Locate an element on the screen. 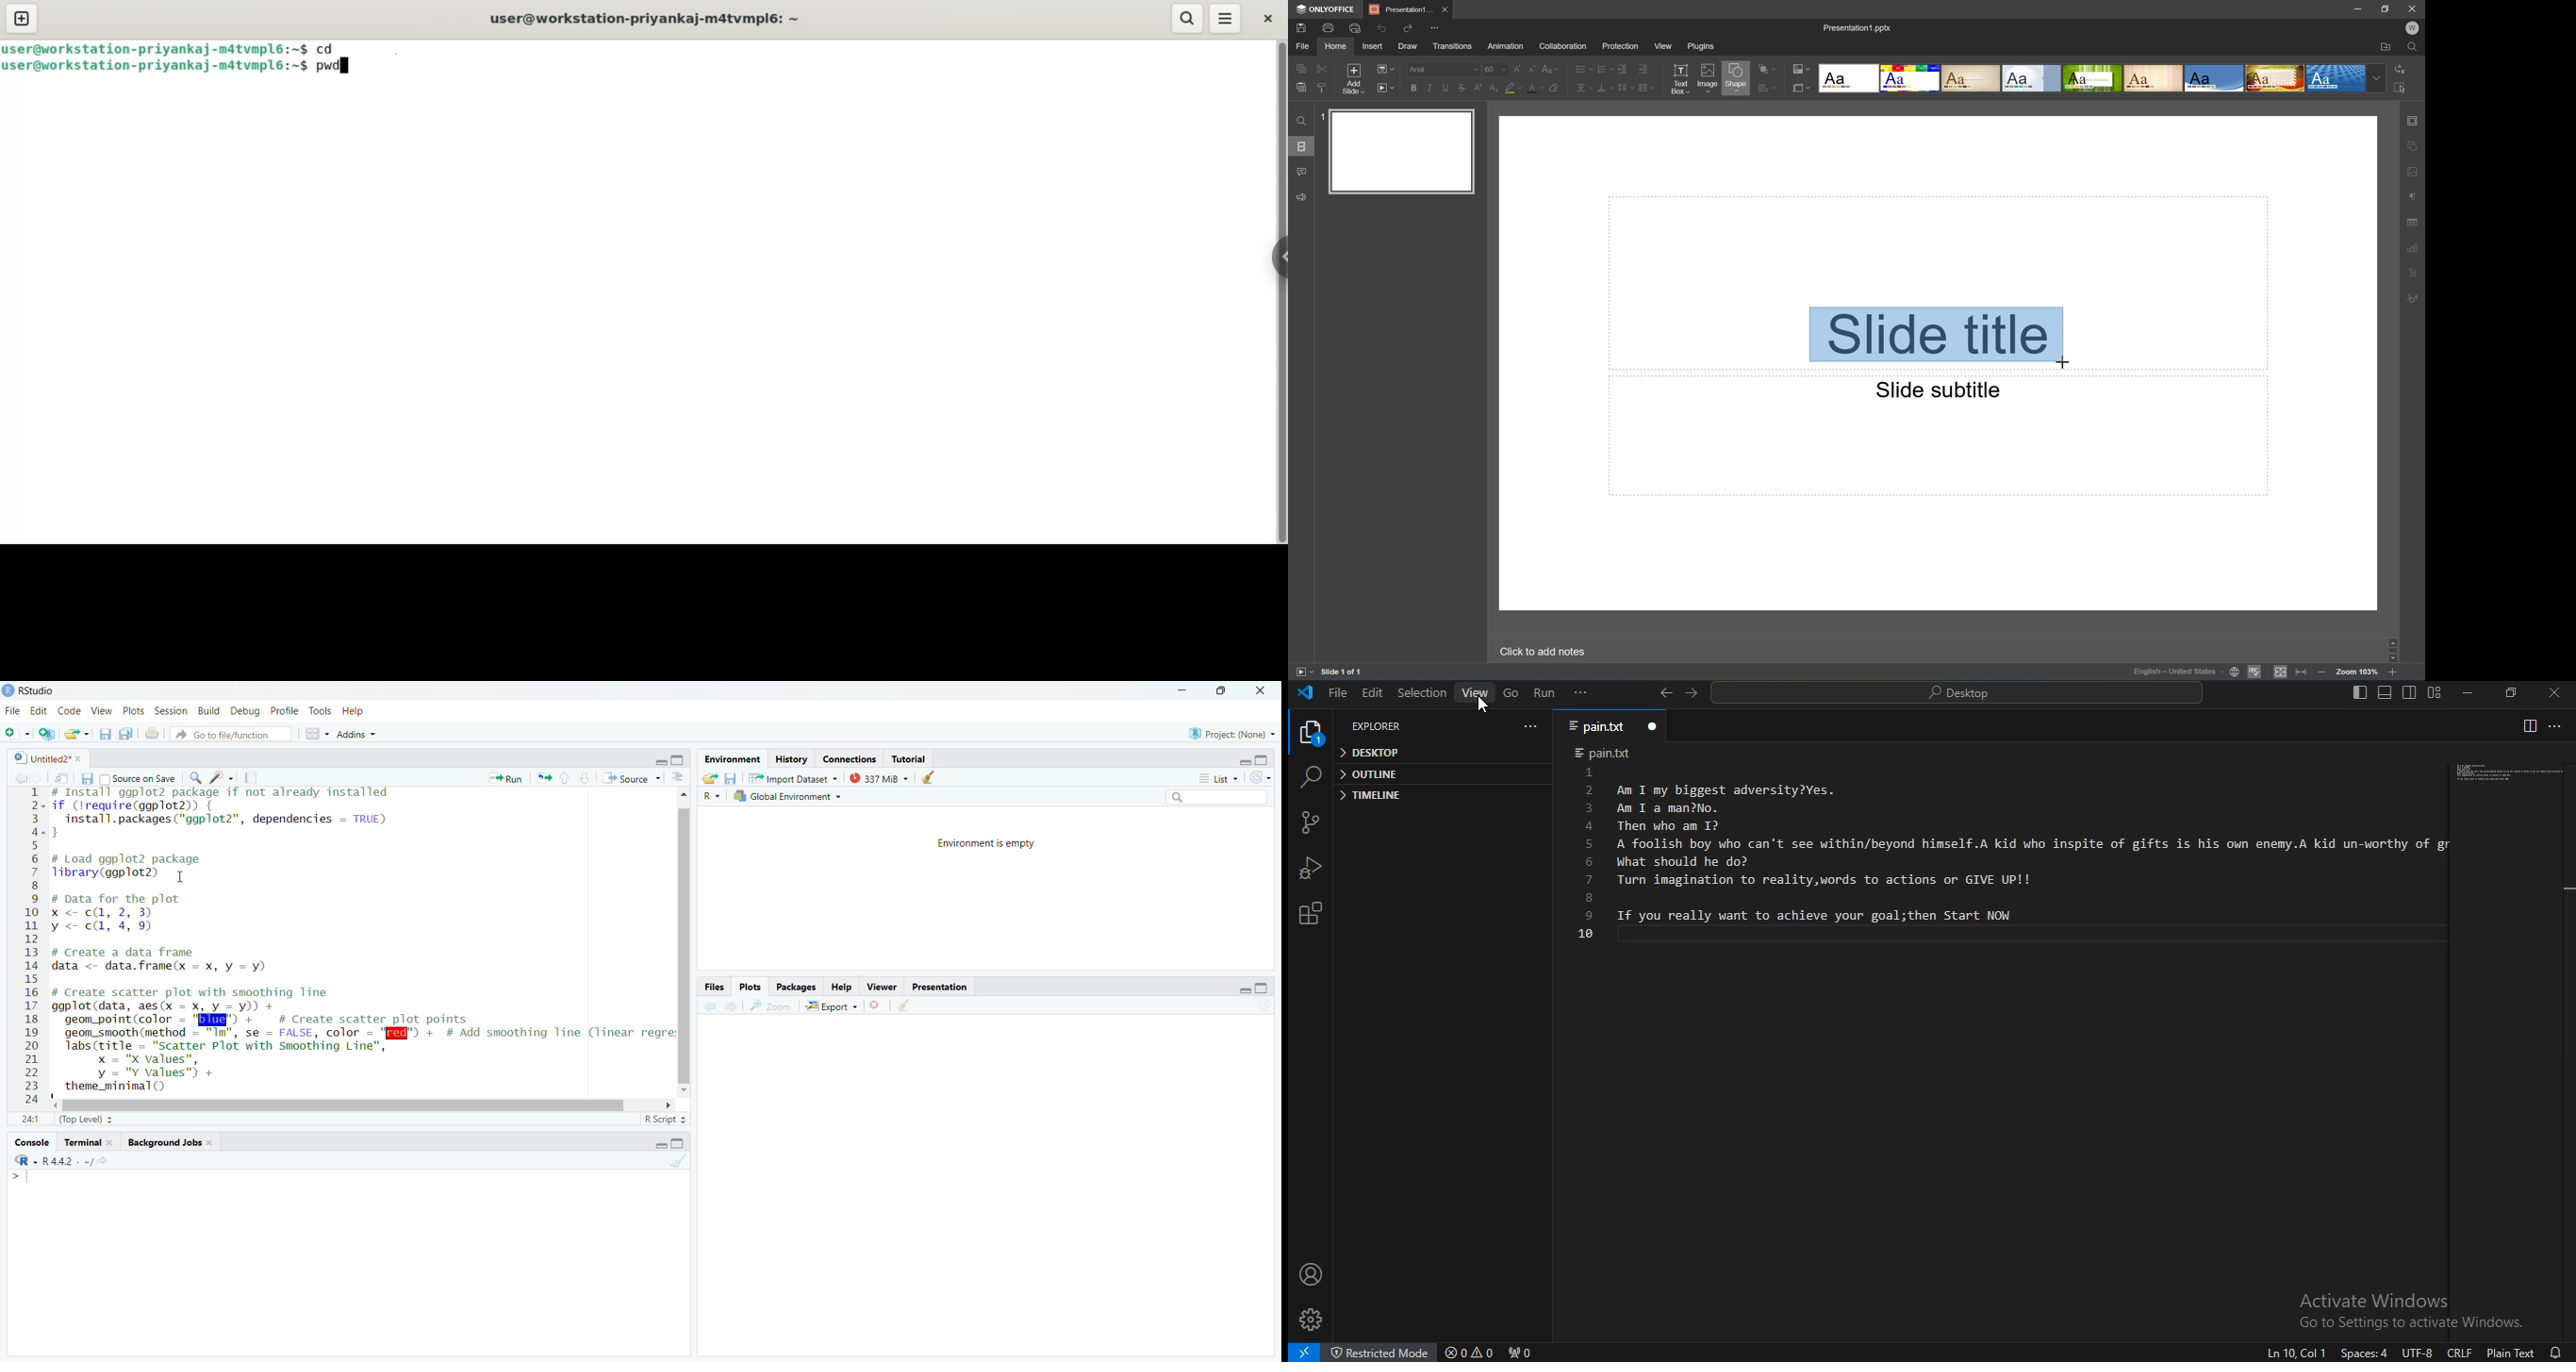 This screenshot has height=1372, width=2576. compile reports is located at coordinates (253, 779).